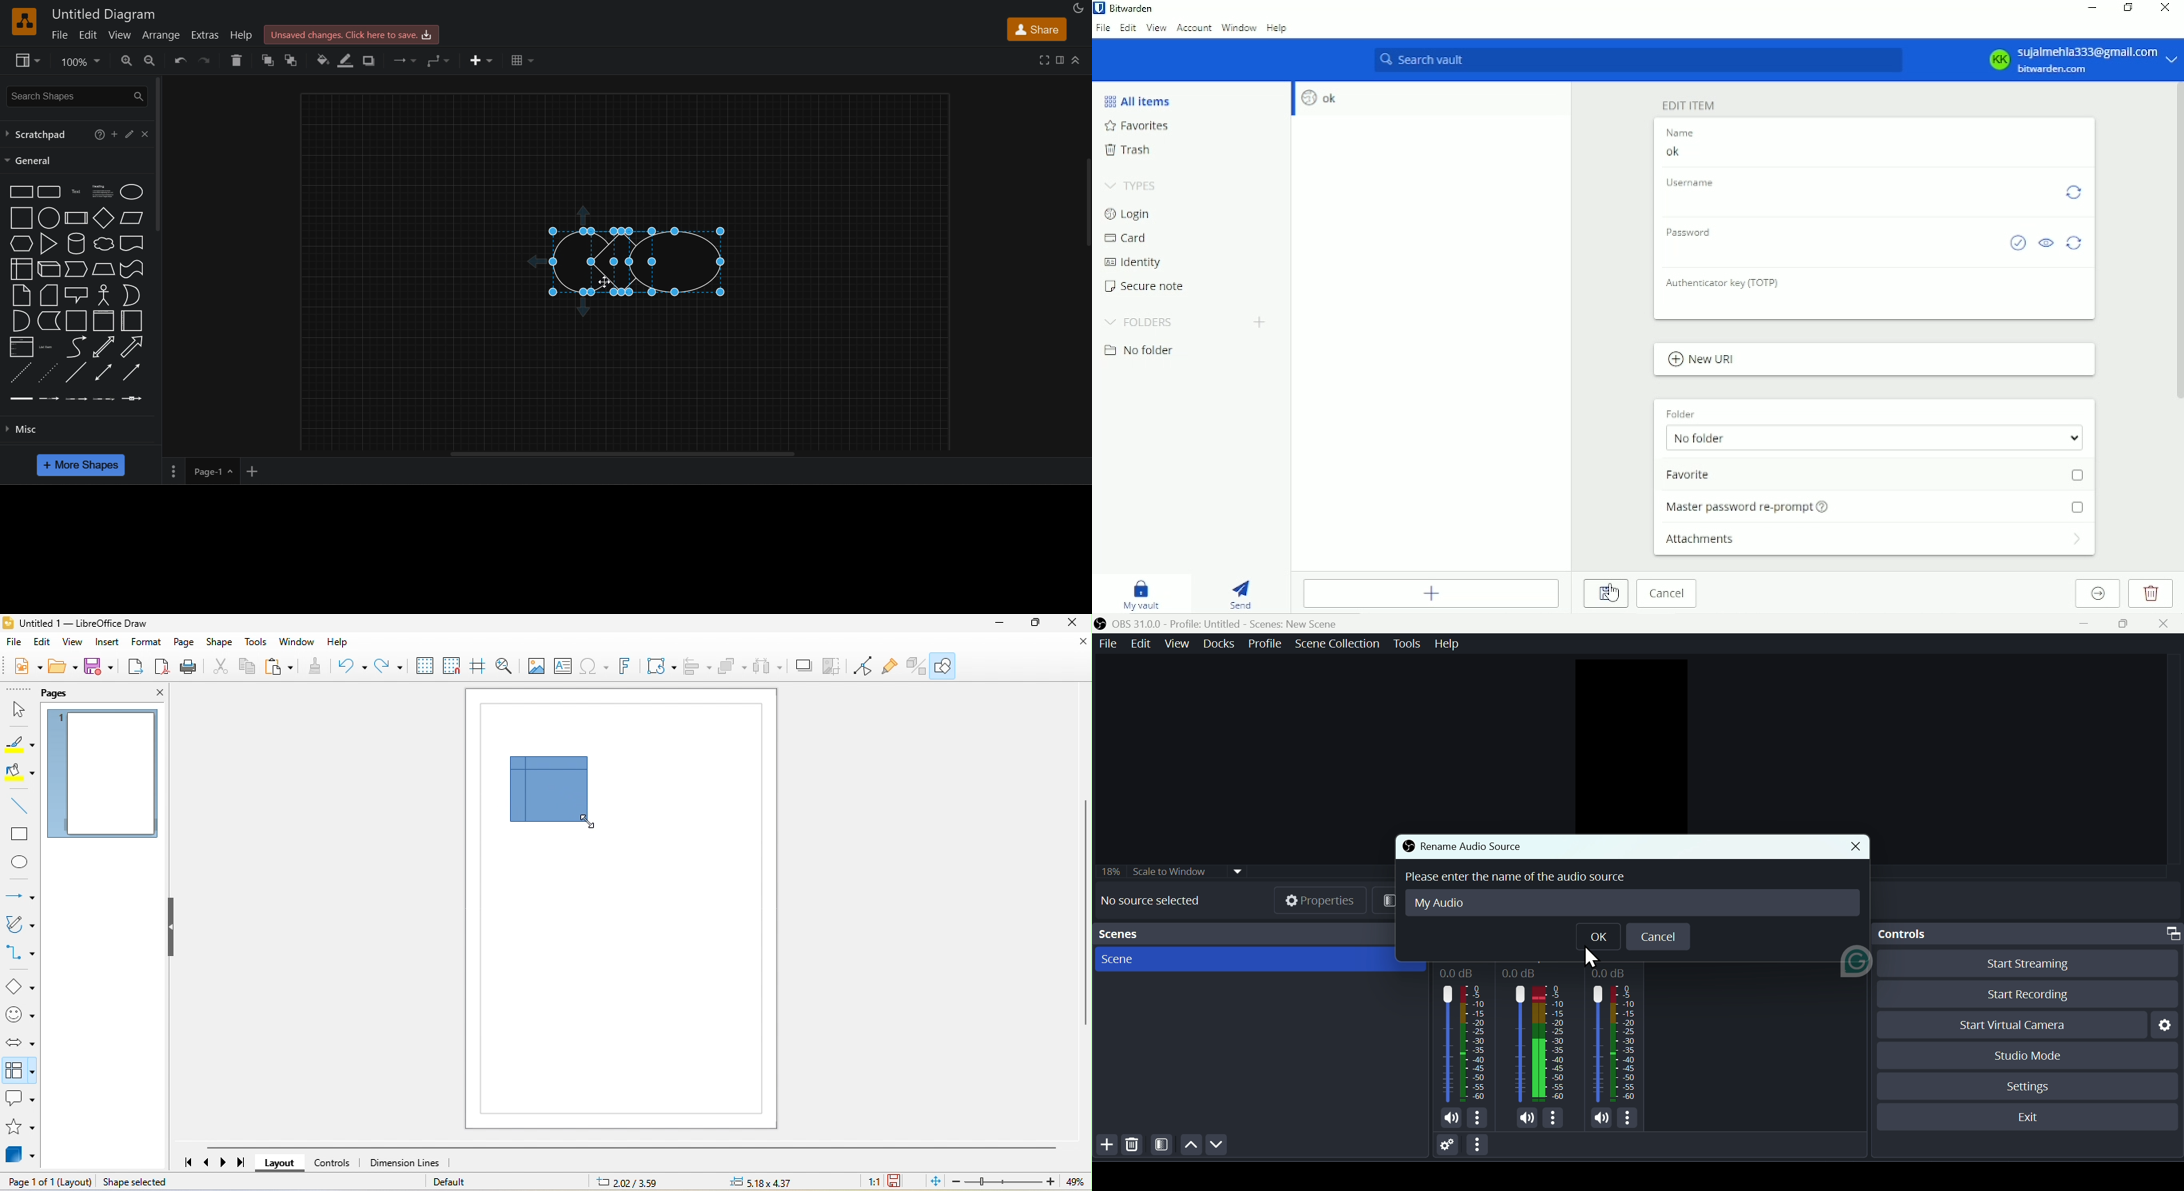 This screenshot has width=2184, height=1204. I want to click on and, so click(20, 321).